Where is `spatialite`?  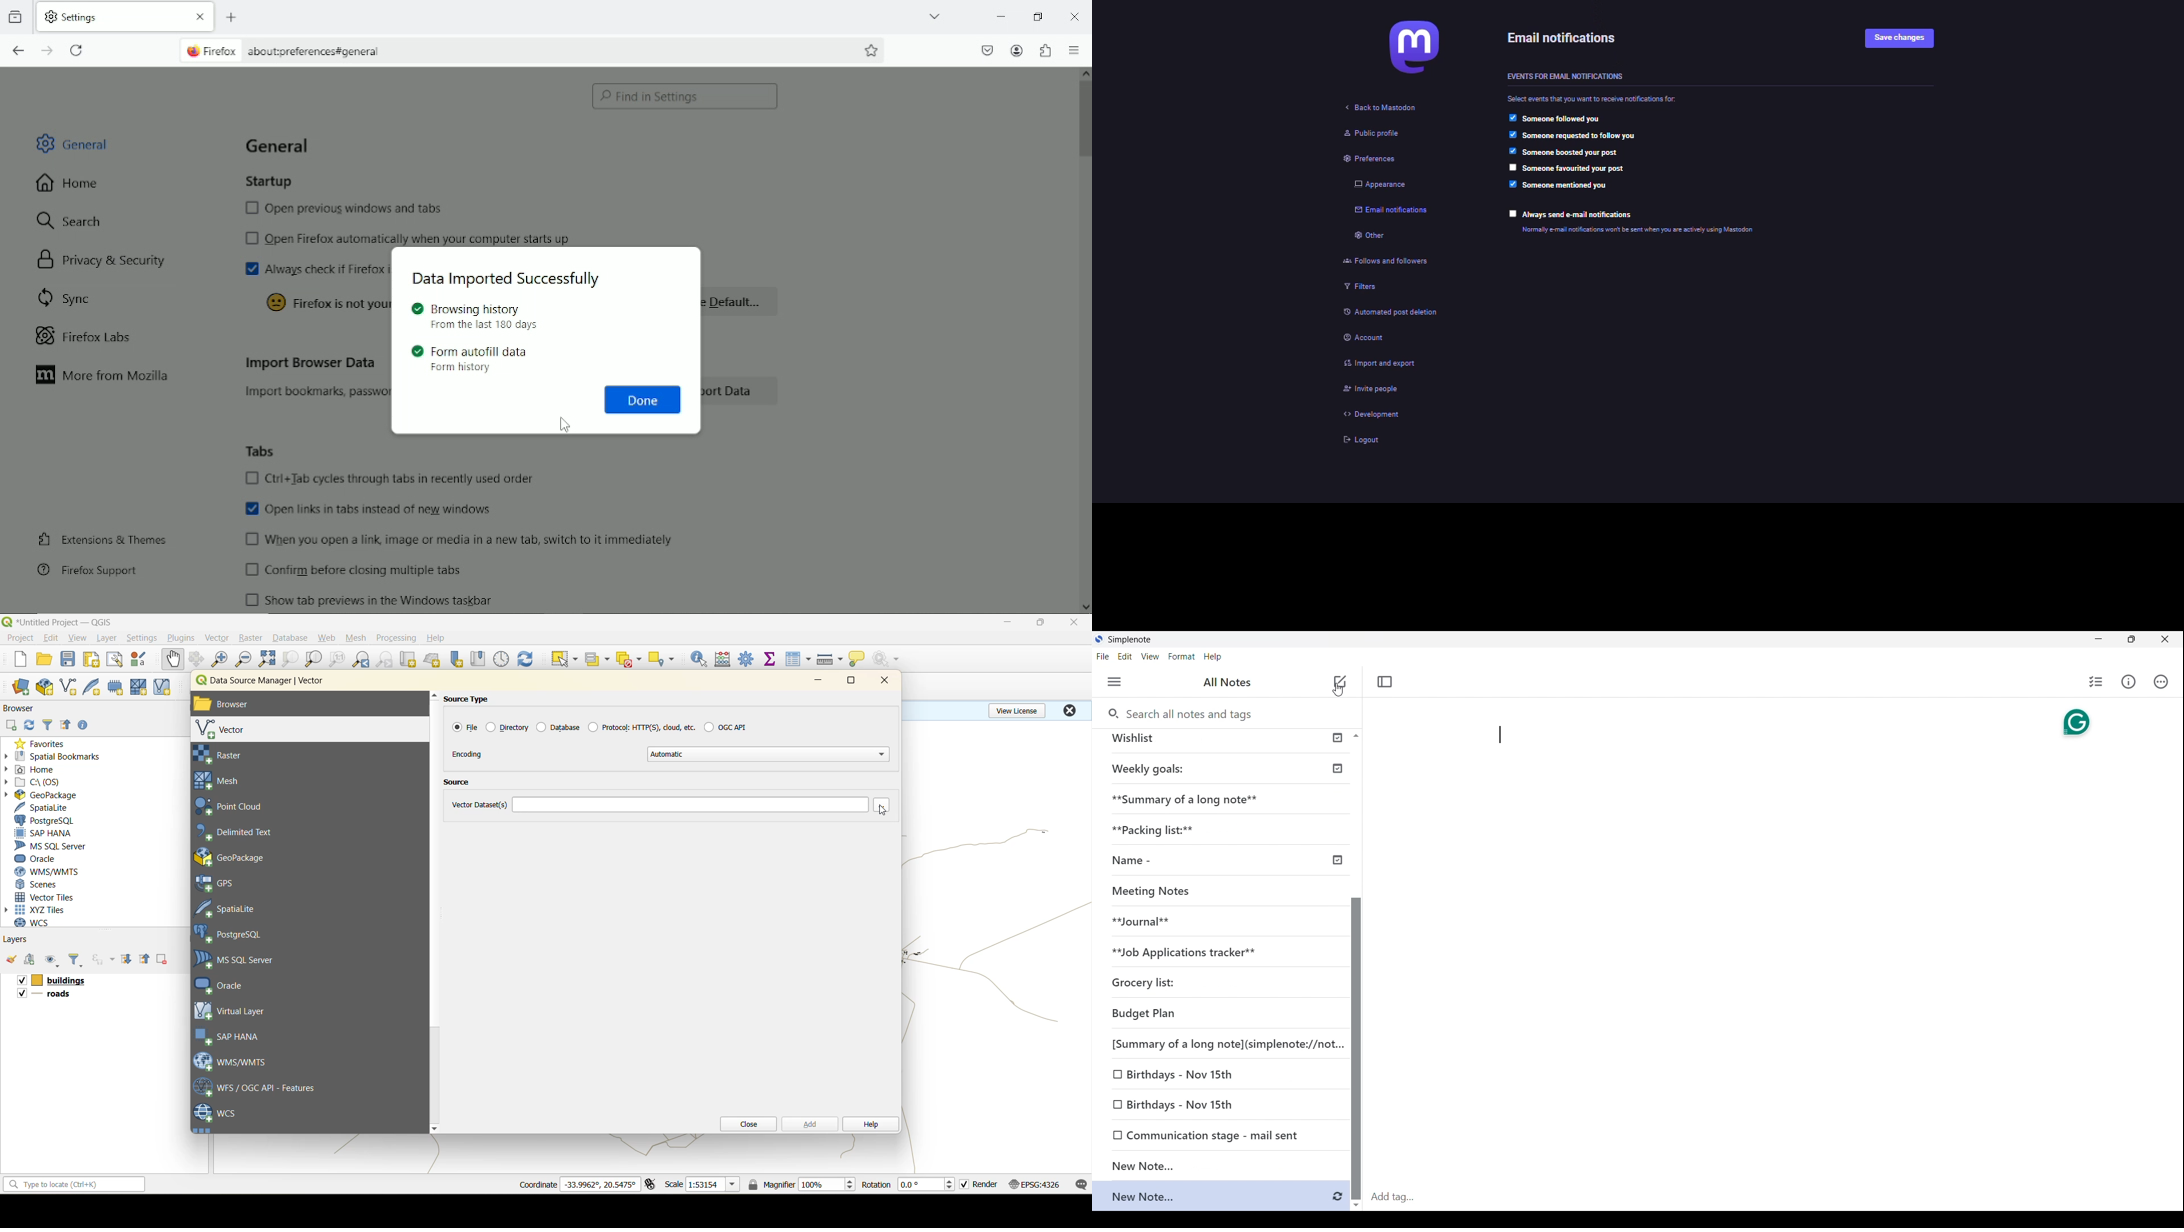 spatialite is located at coordinates (47, 809).